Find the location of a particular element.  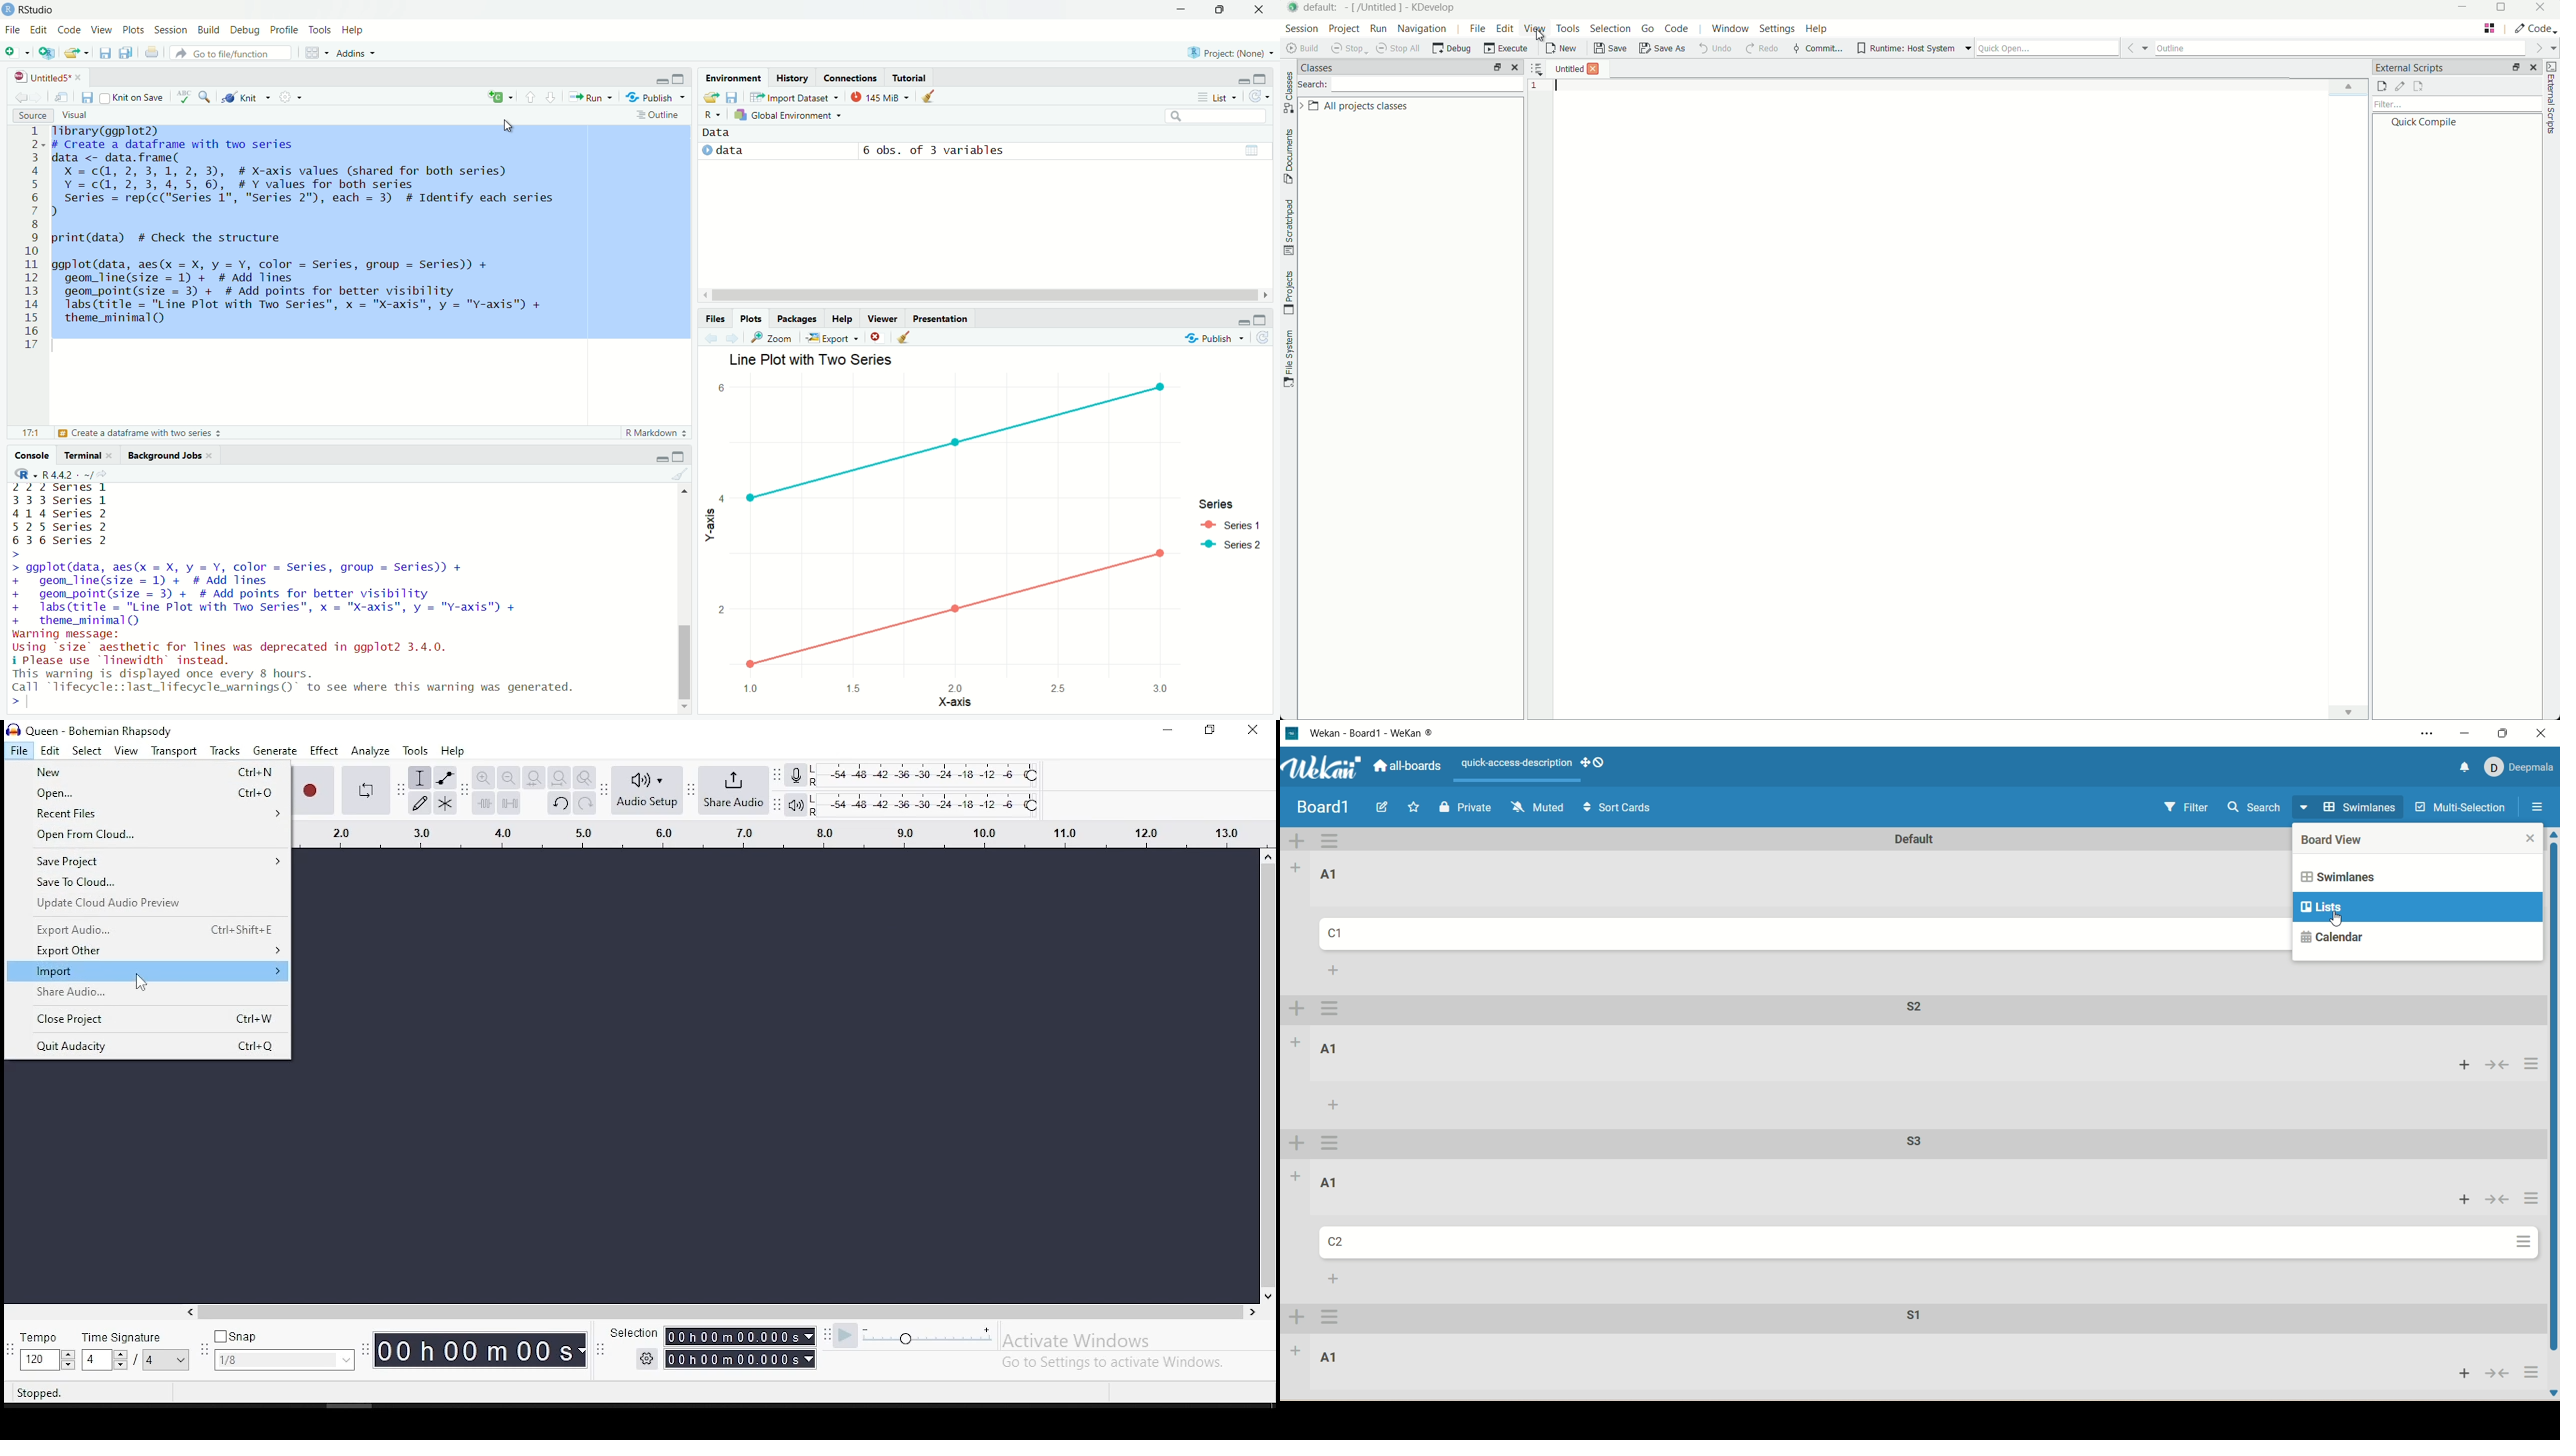

Save current document is located at coordinates (107, 53).